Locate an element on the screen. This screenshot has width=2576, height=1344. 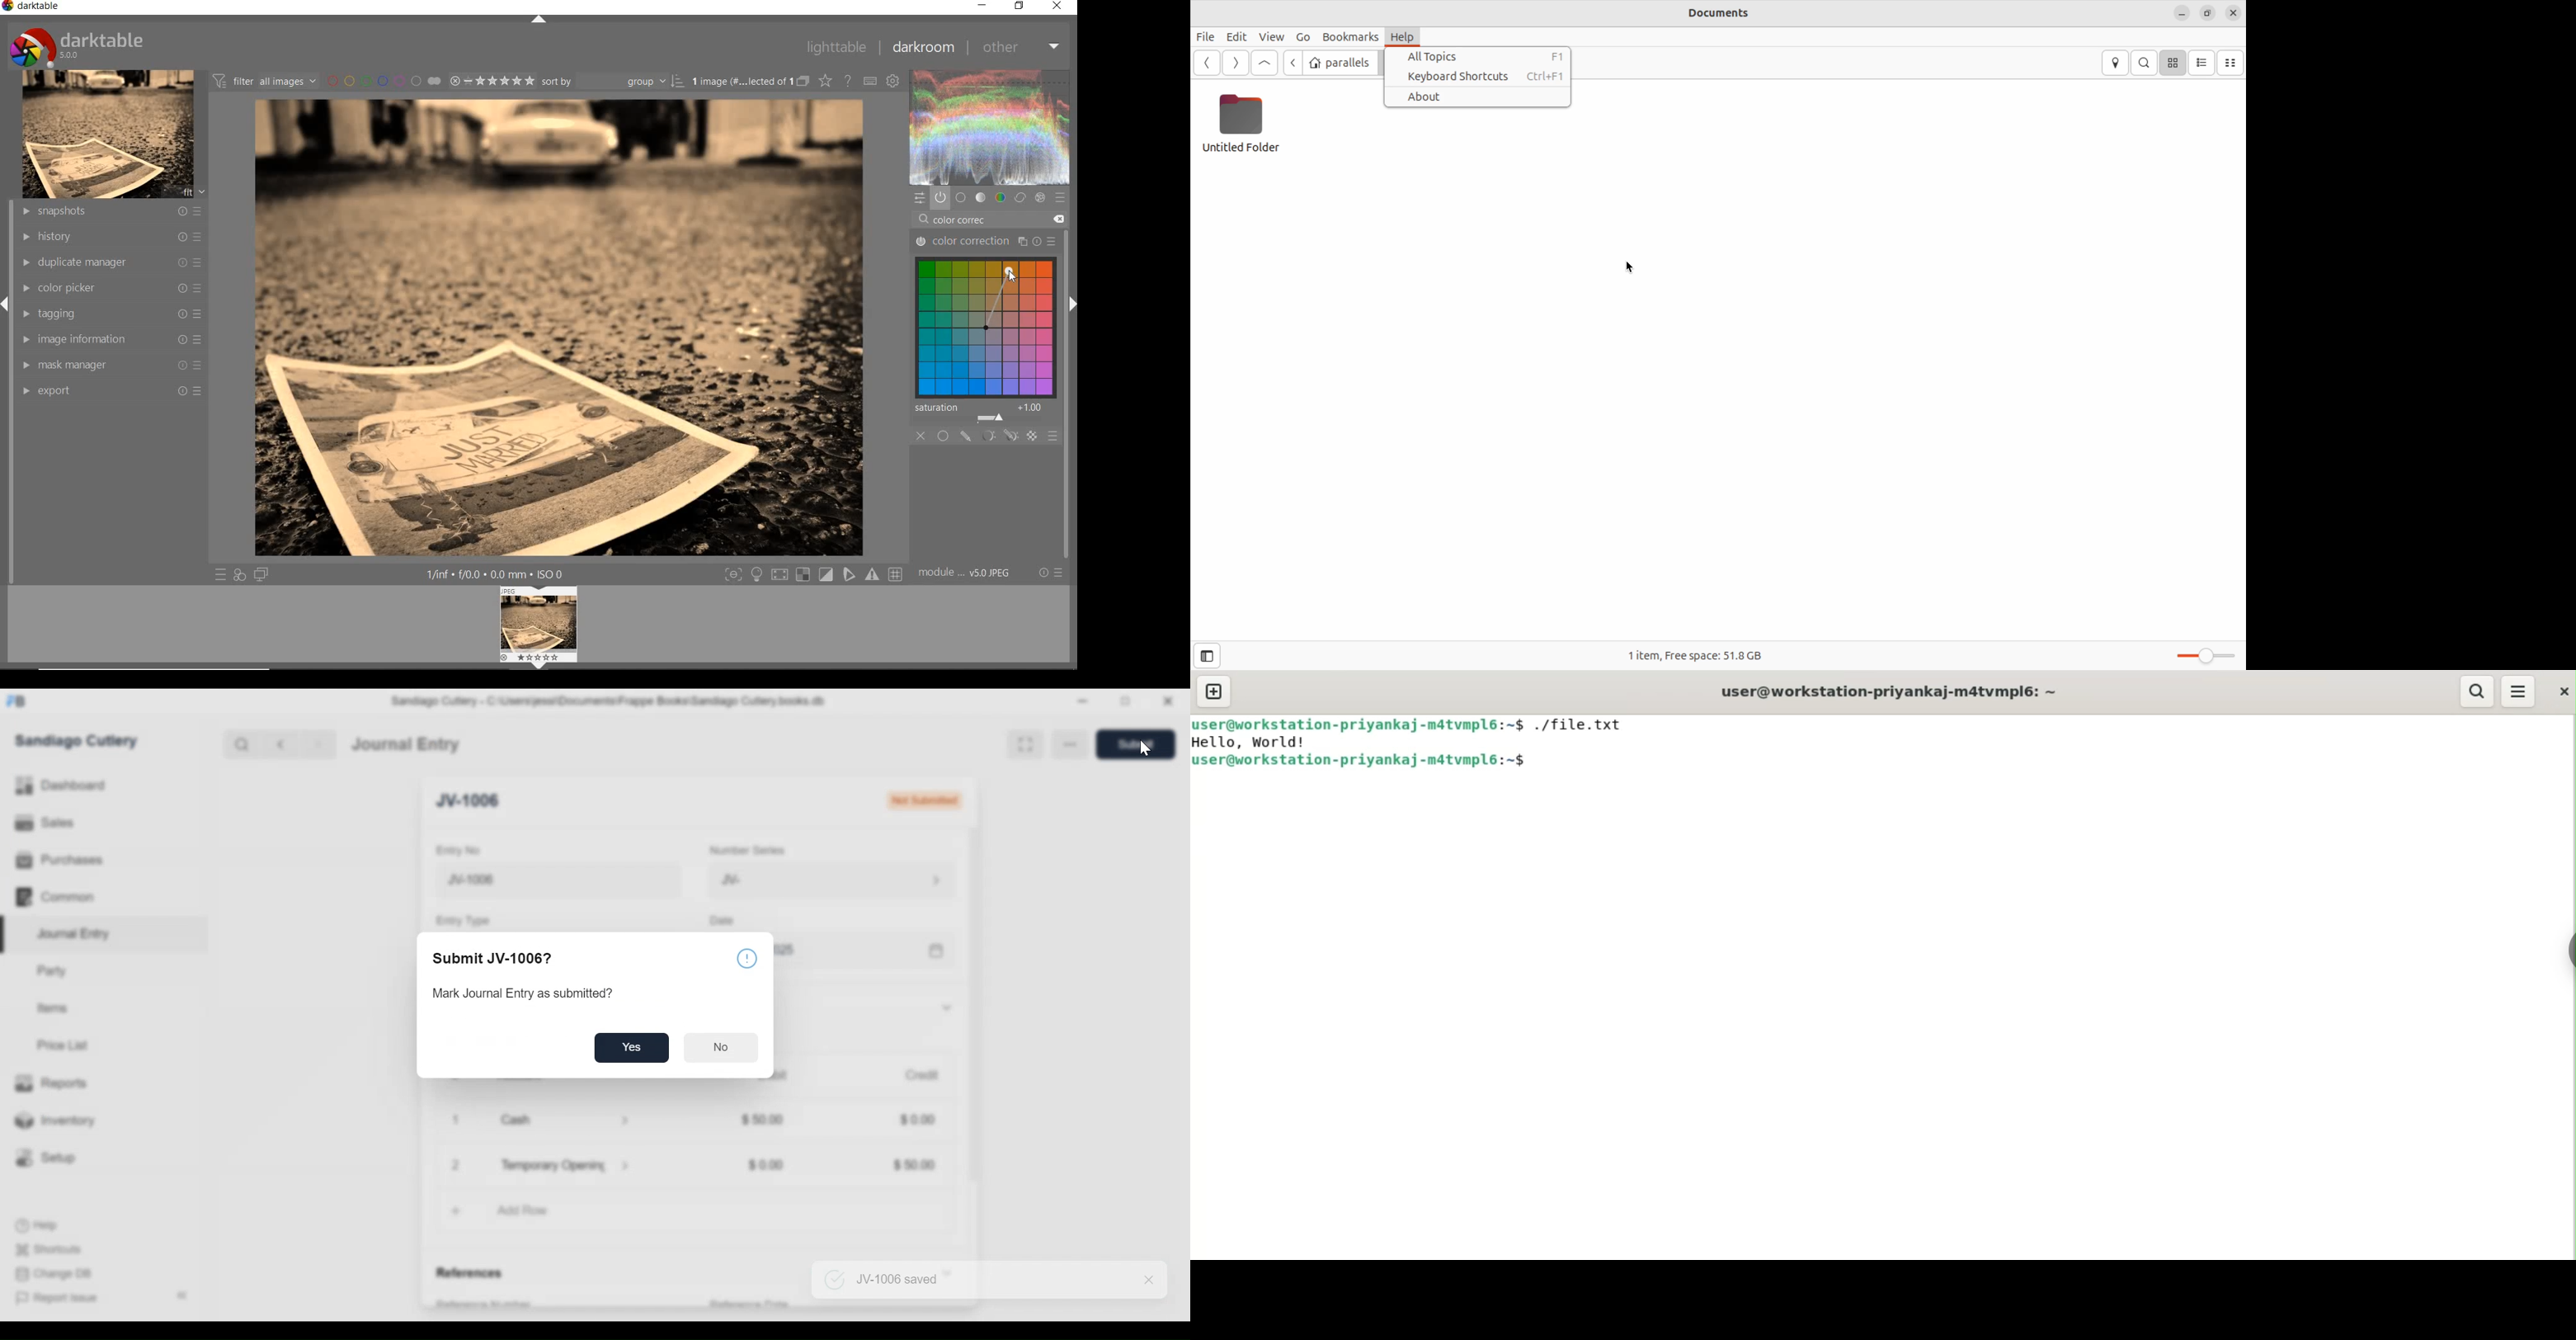
history is located at coordinates (111, 237).